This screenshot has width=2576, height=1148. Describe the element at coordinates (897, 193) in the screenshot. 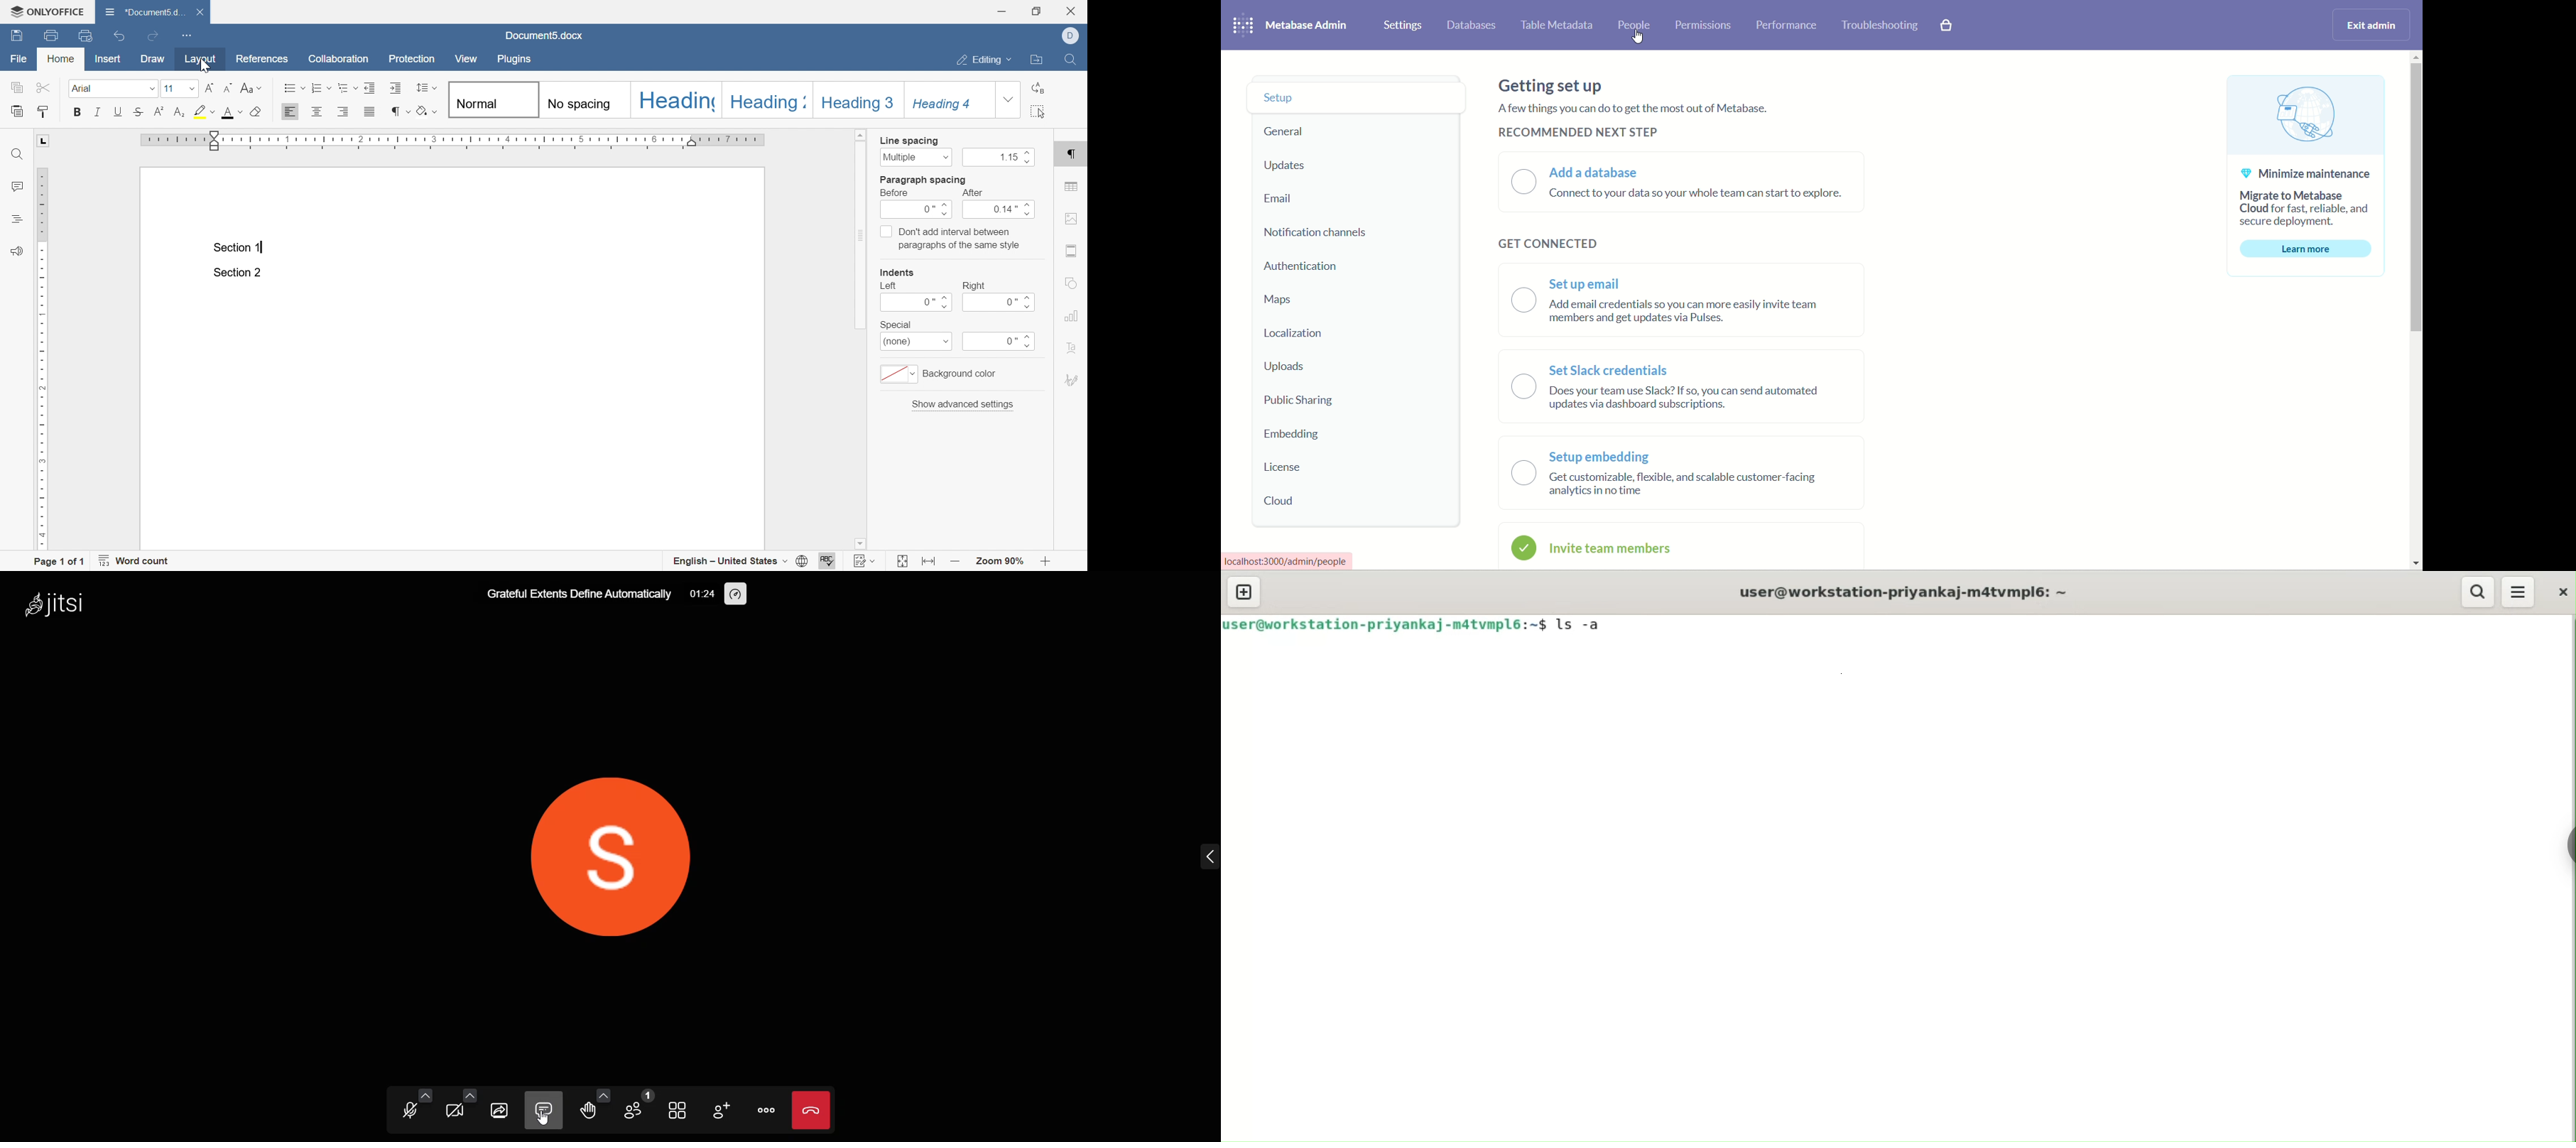

I see `before` at that location.